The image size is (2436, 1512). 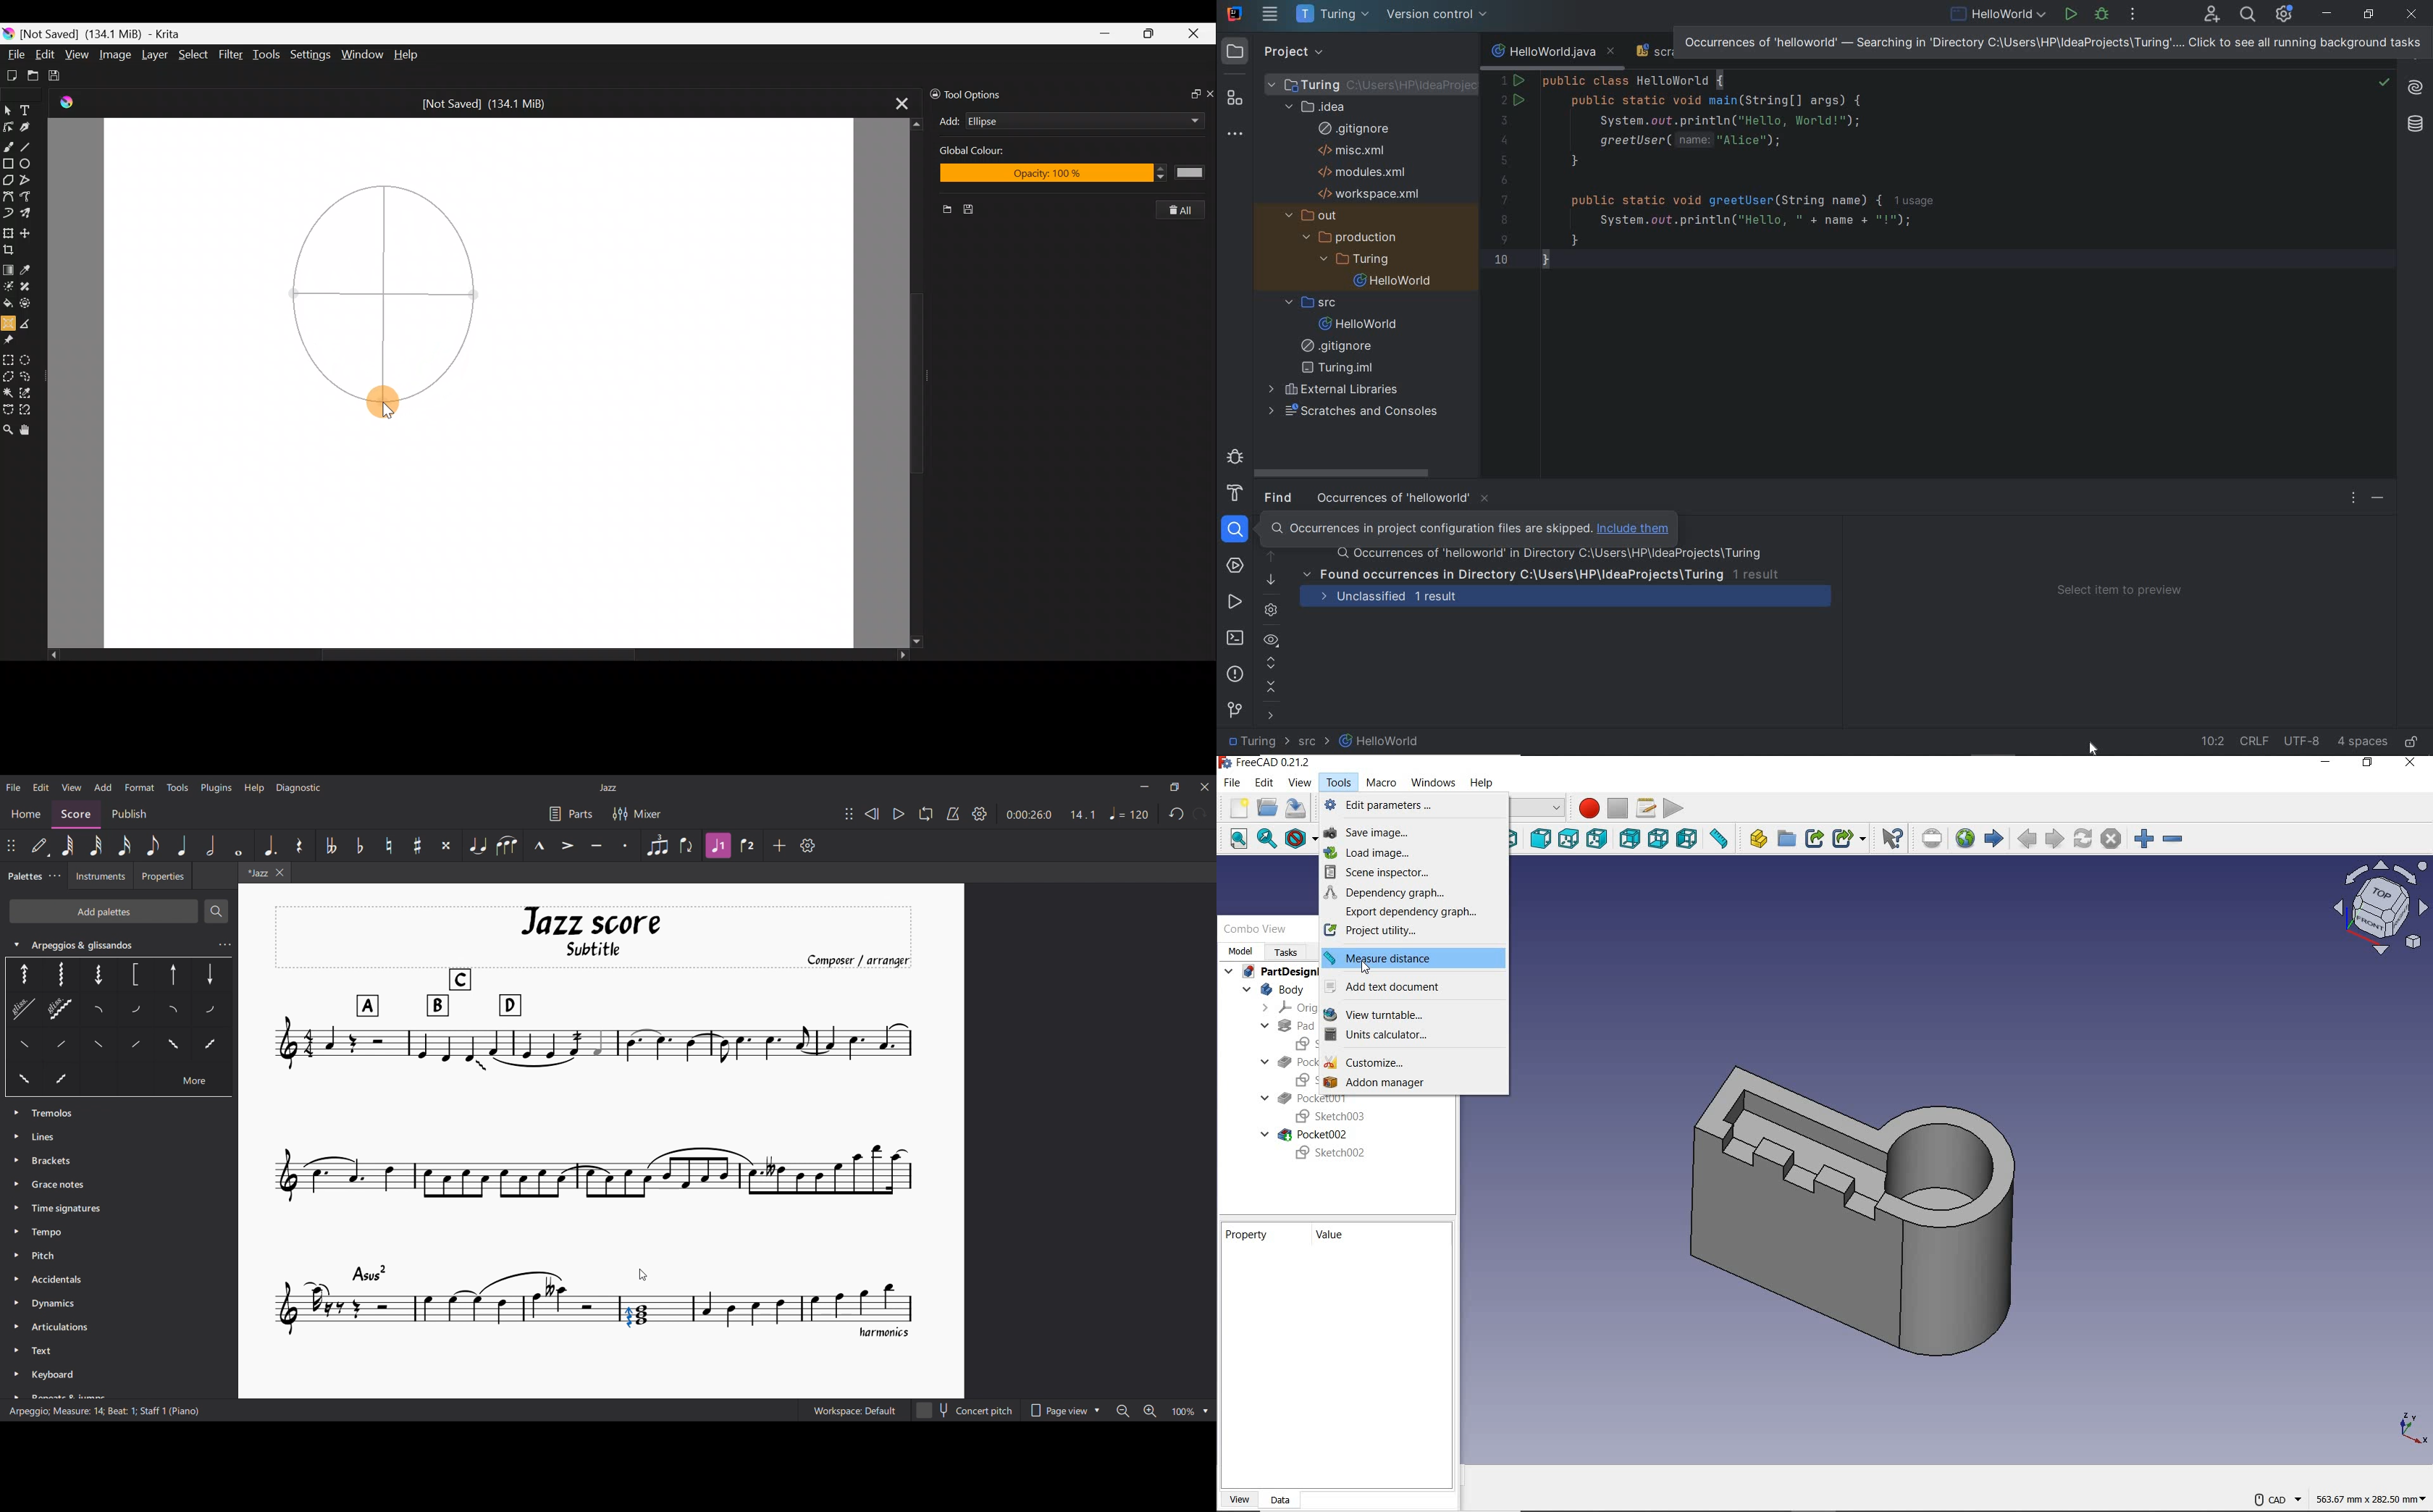 What do you see at coordinates (103, 911) in the screenshot?
I see `Add palettes` at bounding box center [103, 911].